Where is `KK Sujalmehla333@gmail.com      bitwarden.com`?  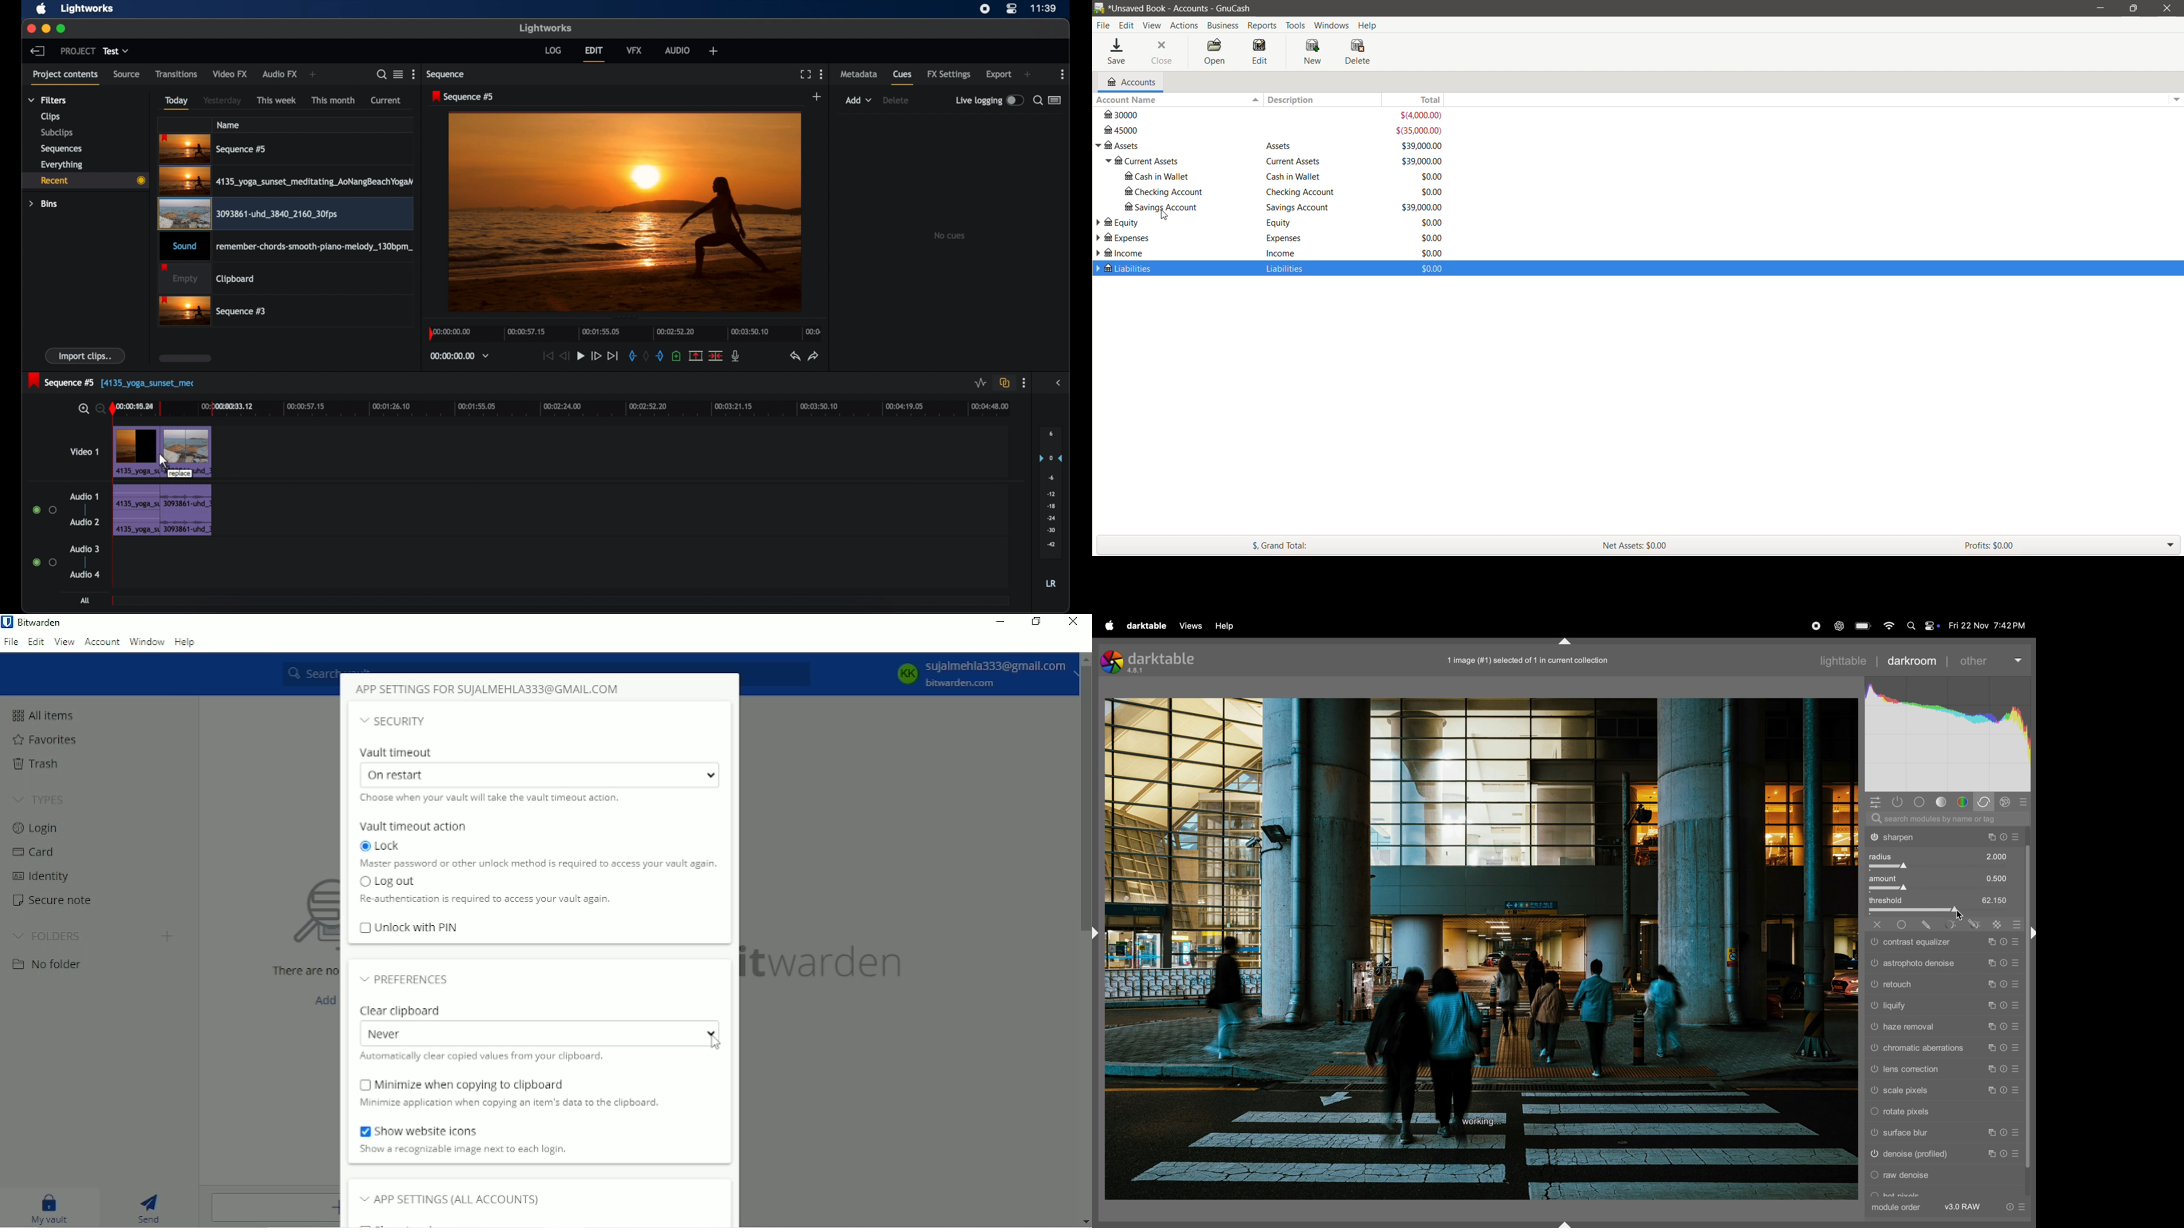
KK Sujalmehla333@gmail.com      bitwarden.com is located at coordinates (982, 674).